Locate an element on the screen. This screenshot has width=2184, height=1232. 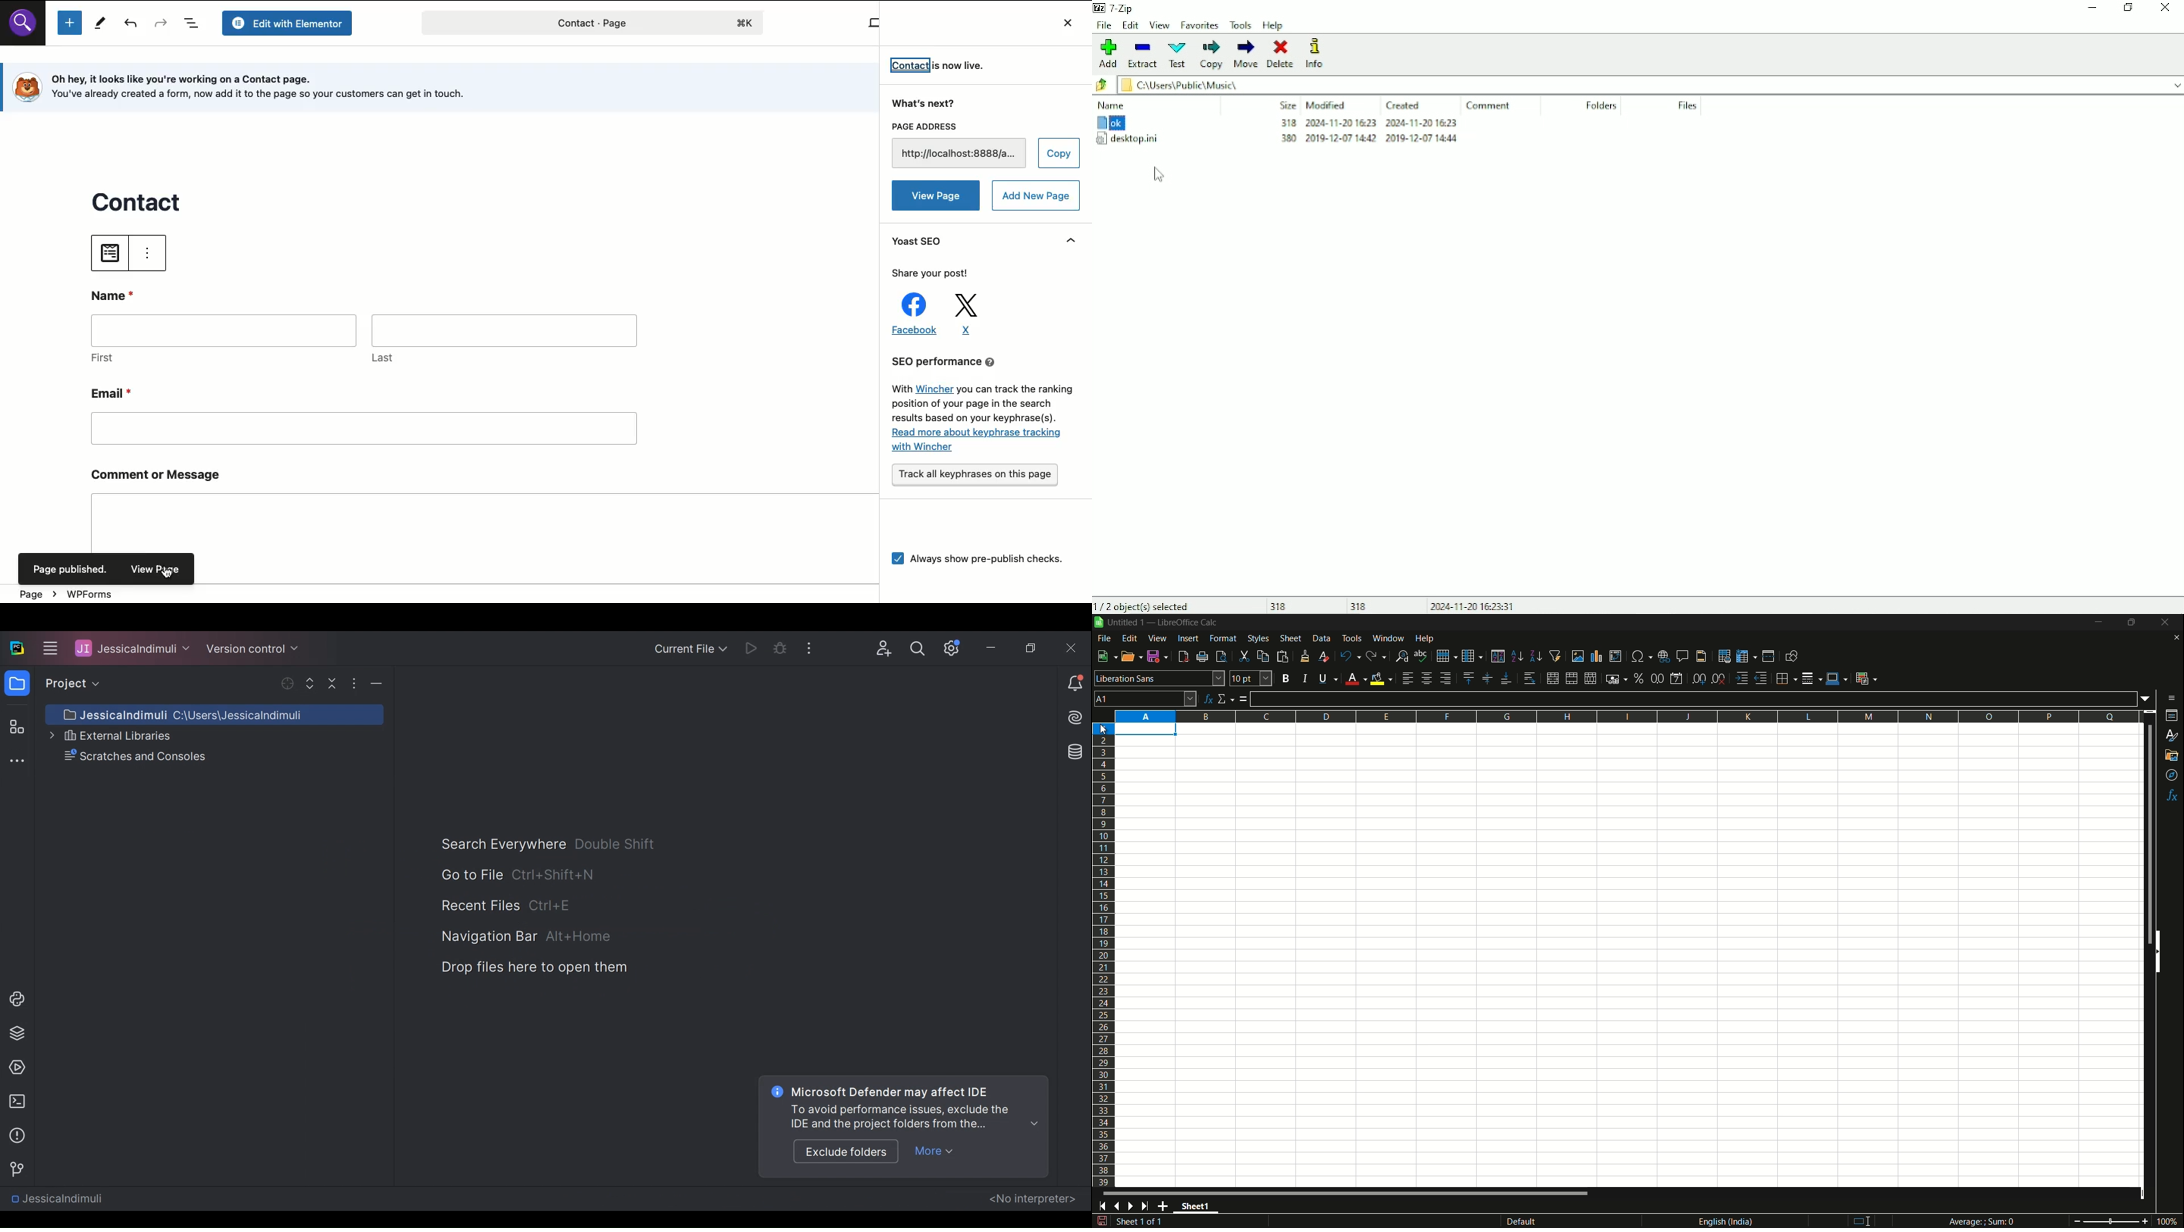
formula input line is located at coordinates (1693, 699).